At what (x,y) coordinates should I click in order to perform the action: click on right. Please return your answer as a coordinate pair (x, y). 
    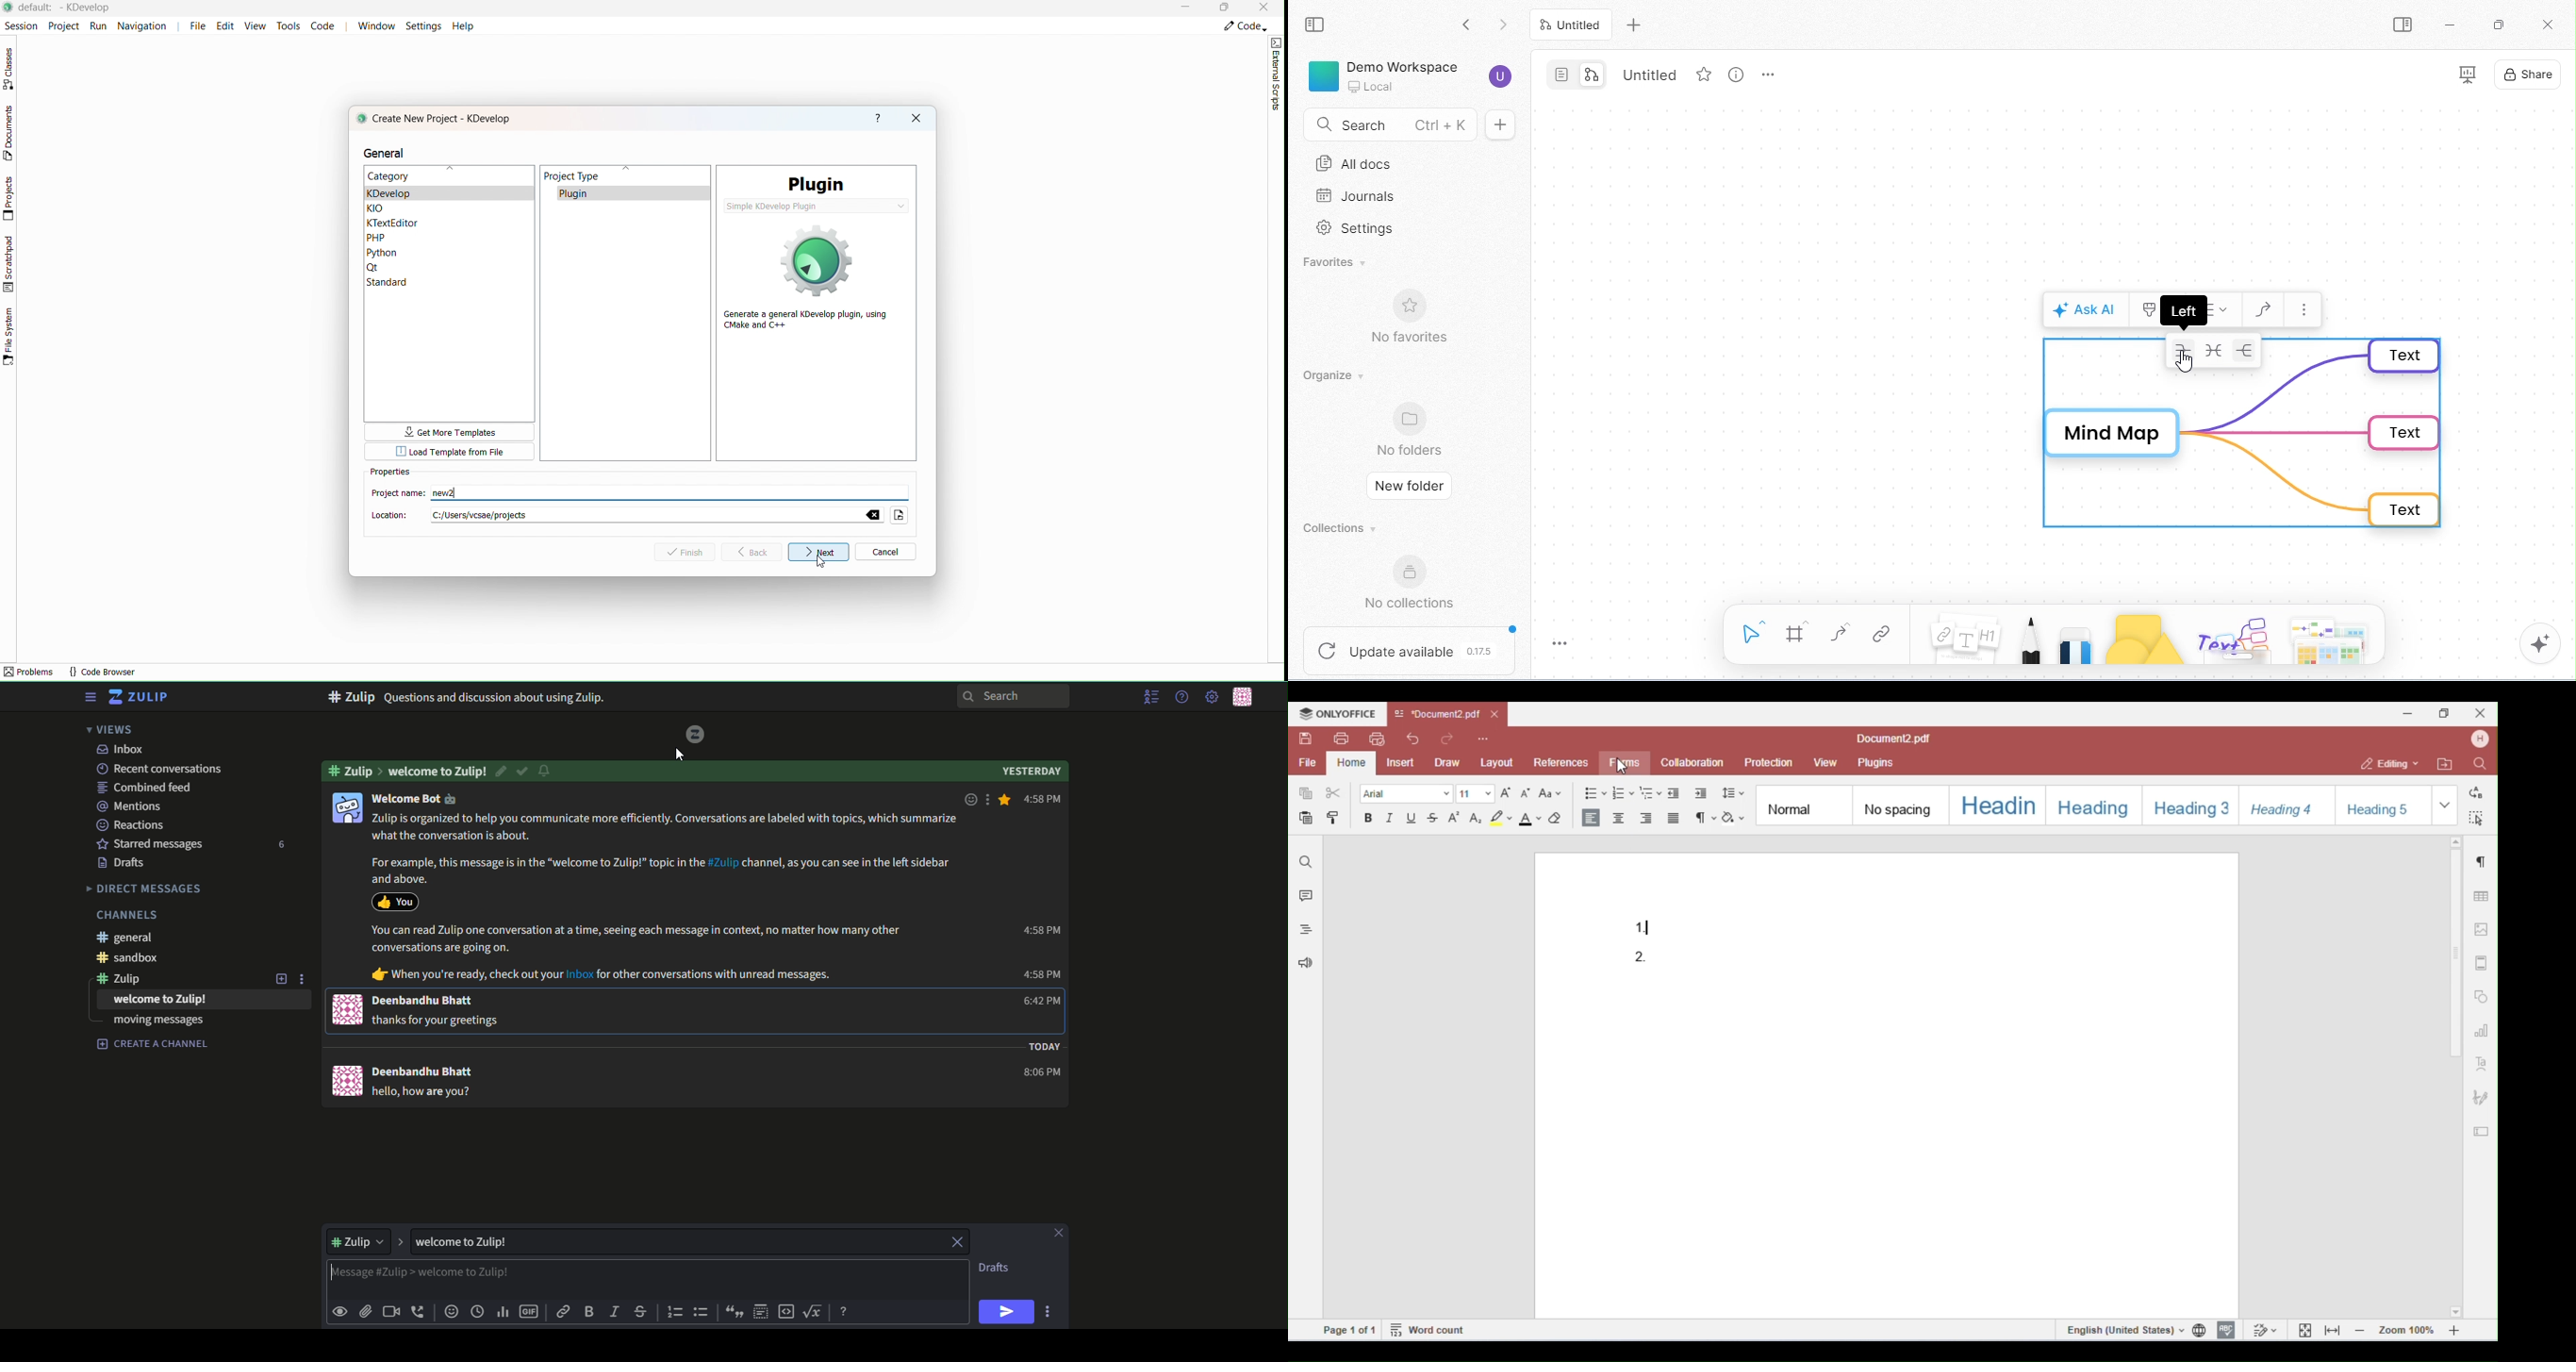
    Looking at the image, I should click on (2246, 351).